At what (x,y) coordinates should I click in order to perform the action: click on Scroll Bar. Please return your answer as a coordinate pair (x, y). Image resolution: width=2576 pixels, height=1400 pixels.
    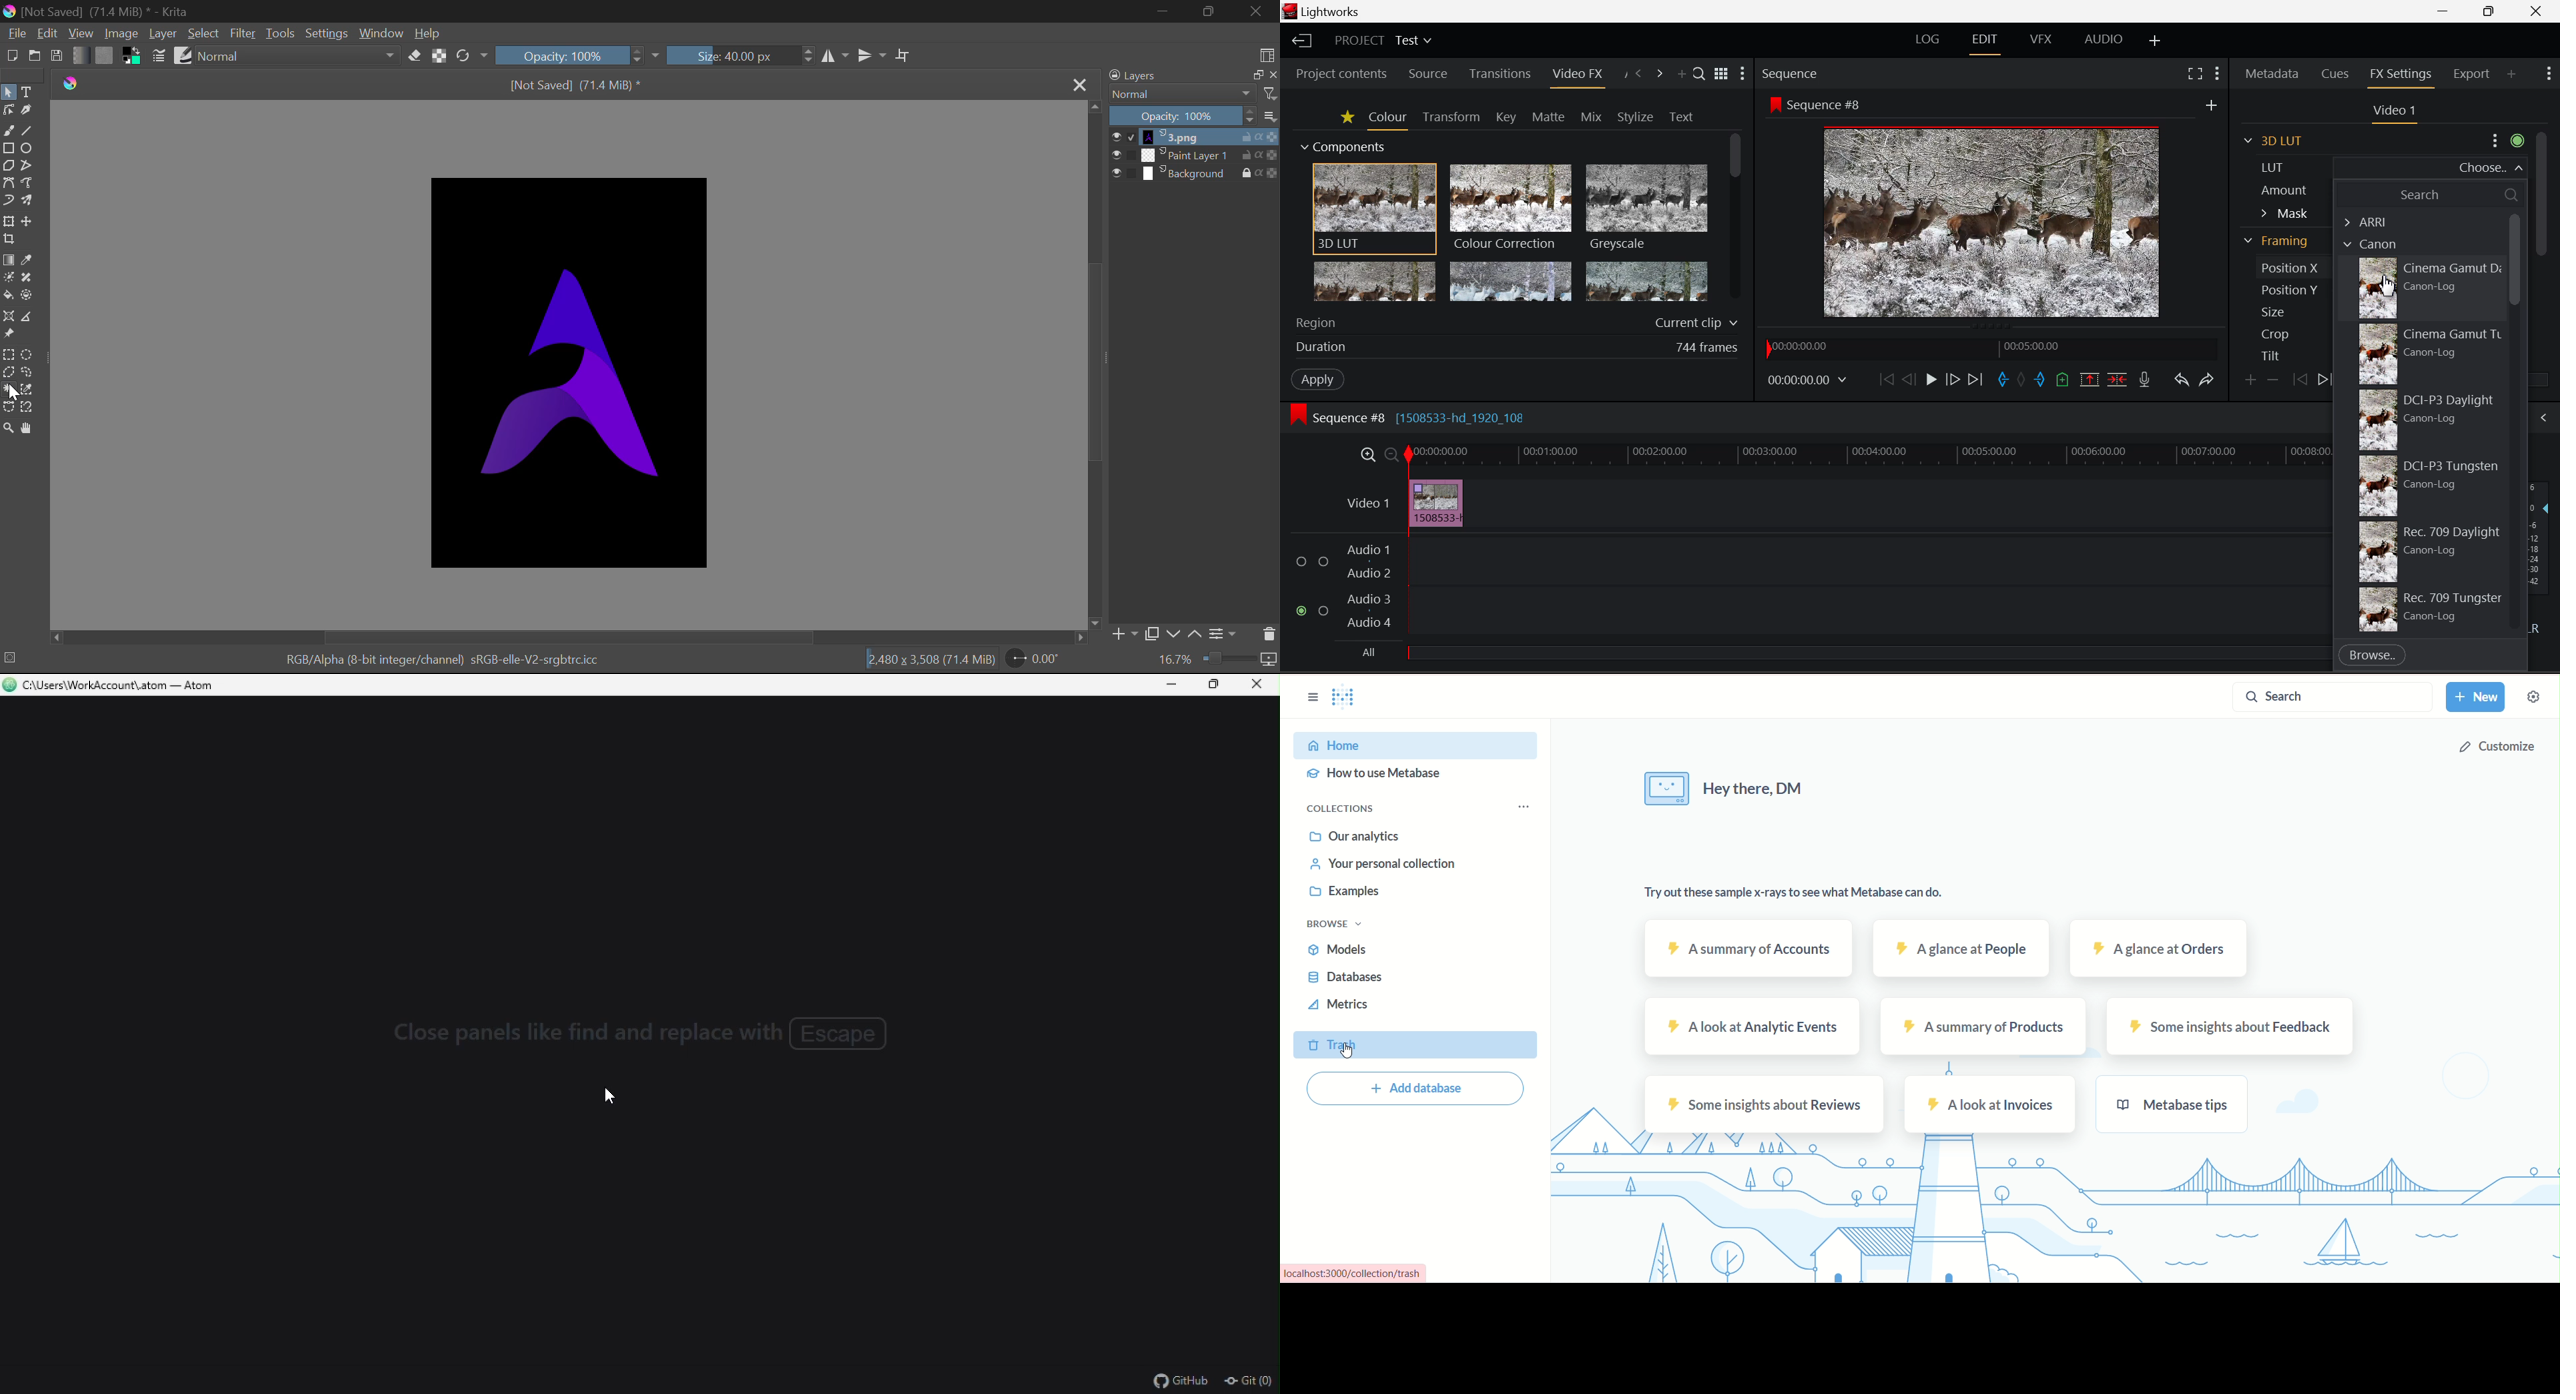
    Looking at the image, I should click on (1733, 219).